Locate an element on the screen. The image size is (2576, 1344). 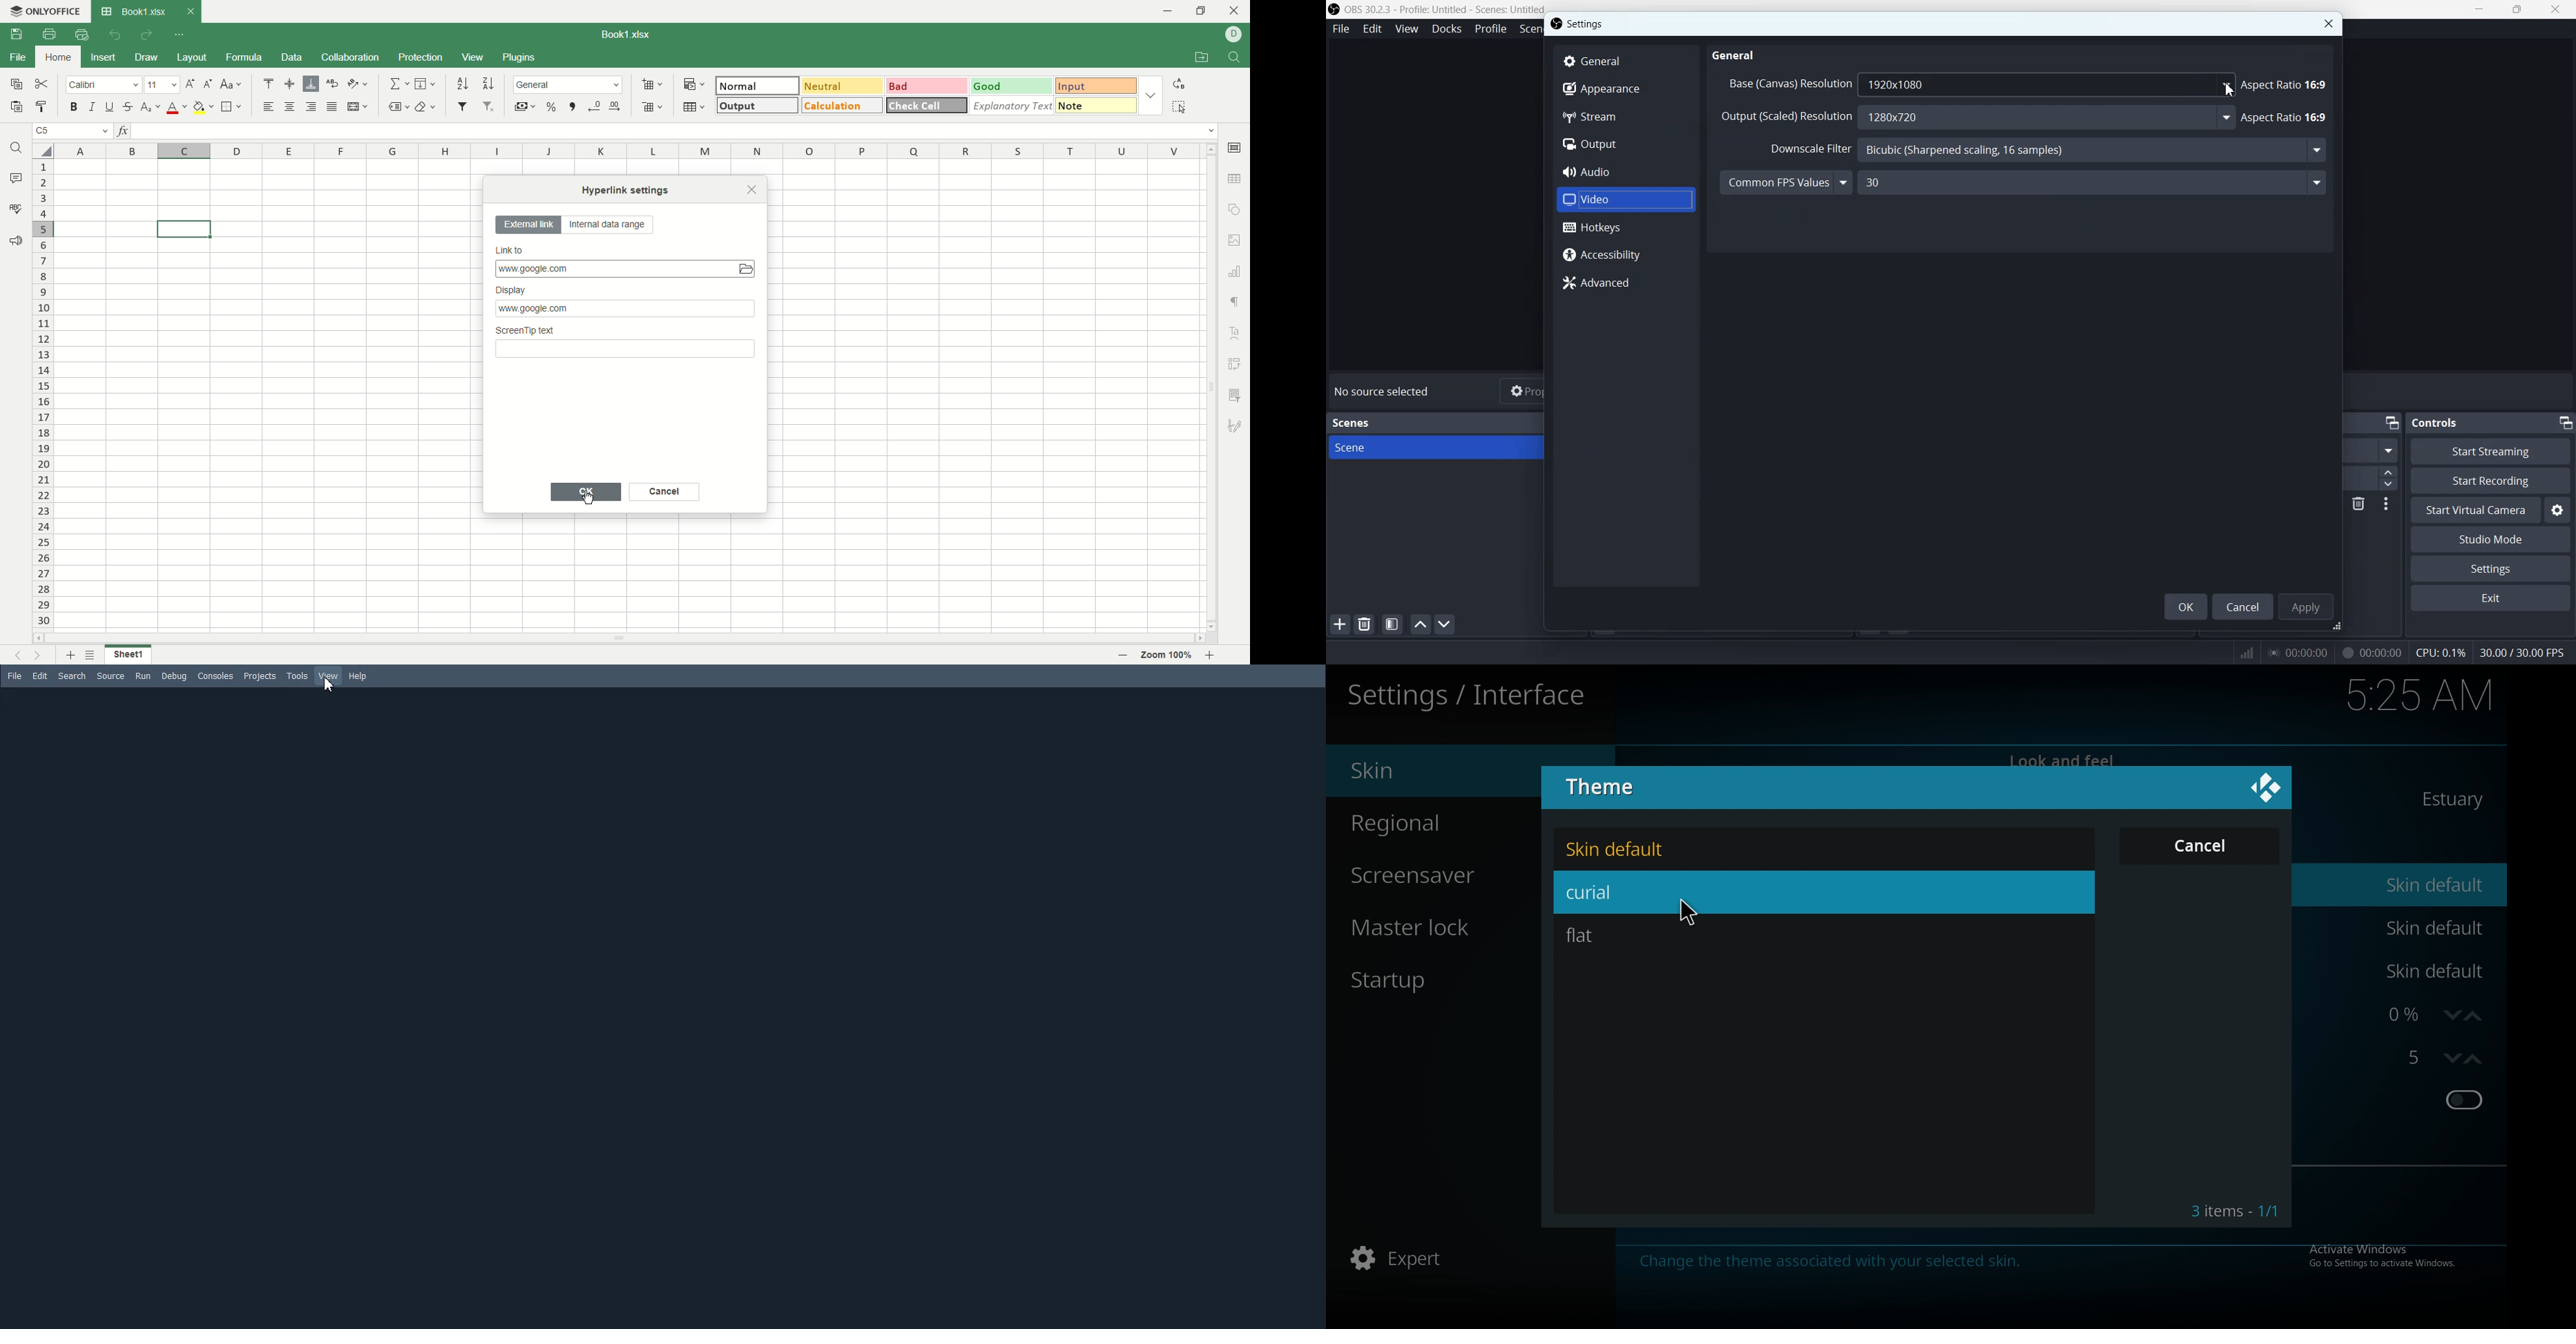
View is located at coordinates (1406, 29).